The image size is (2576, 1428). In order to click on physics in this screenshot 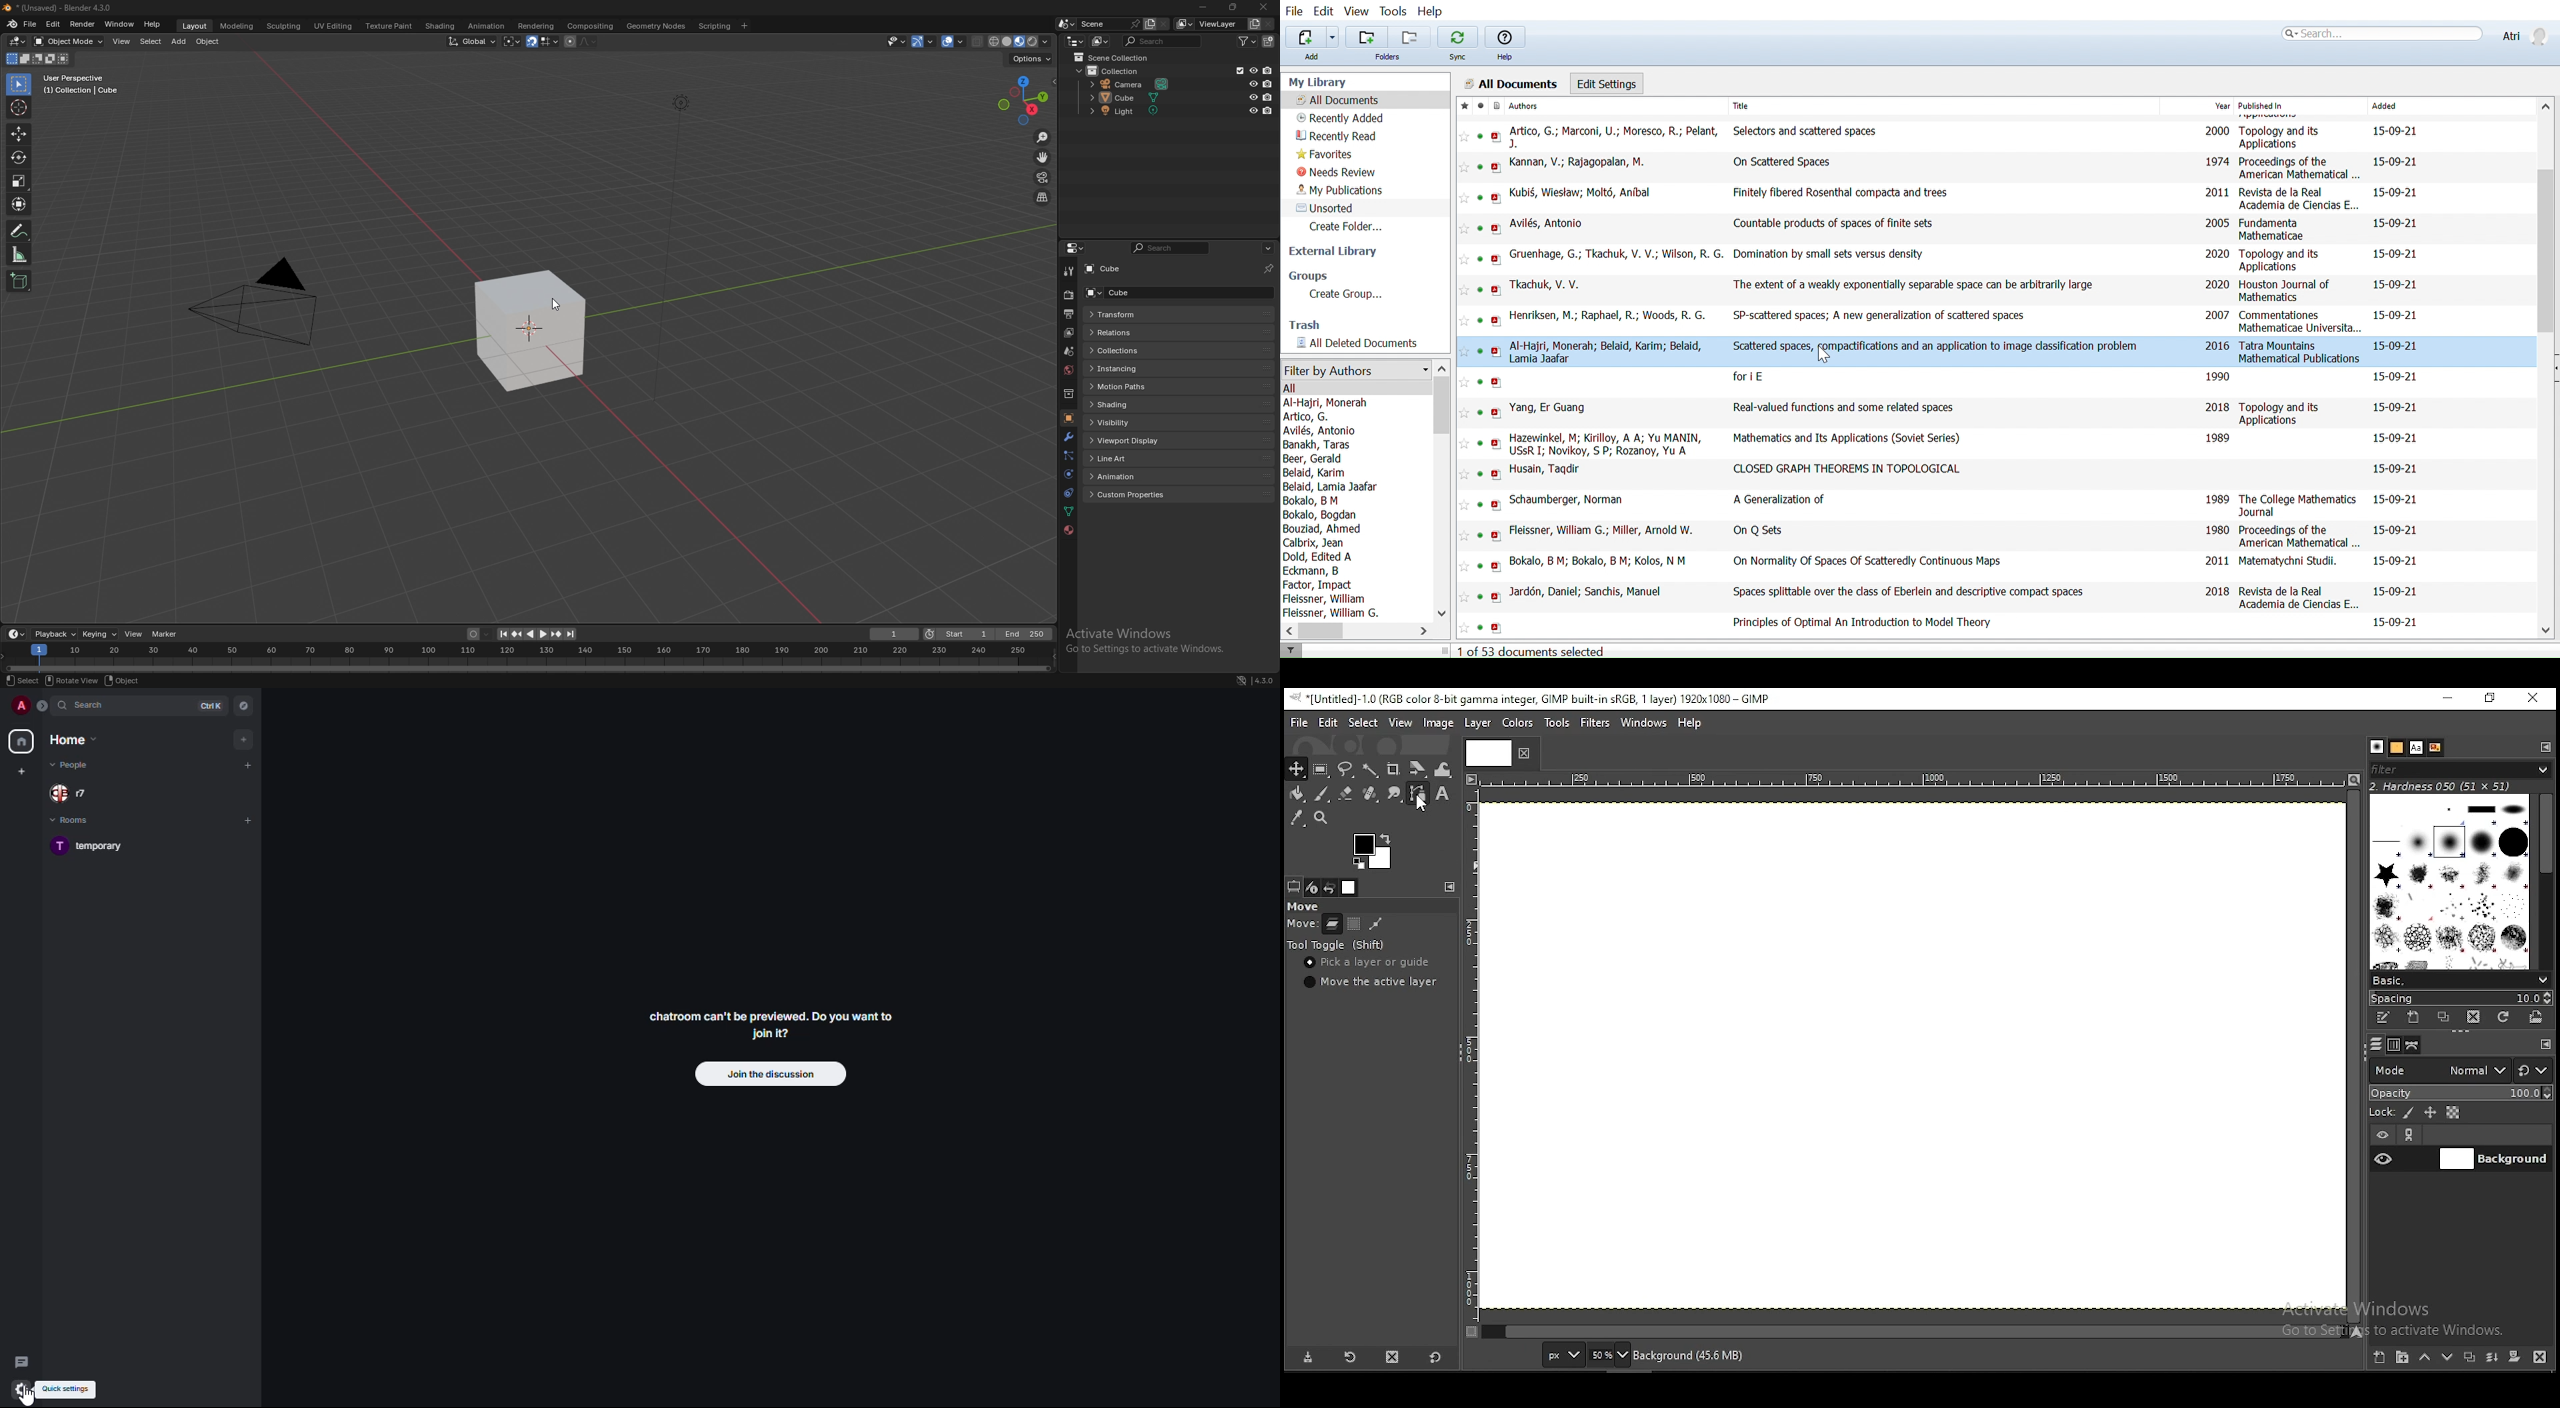, I will do `click(1068, 475)`.